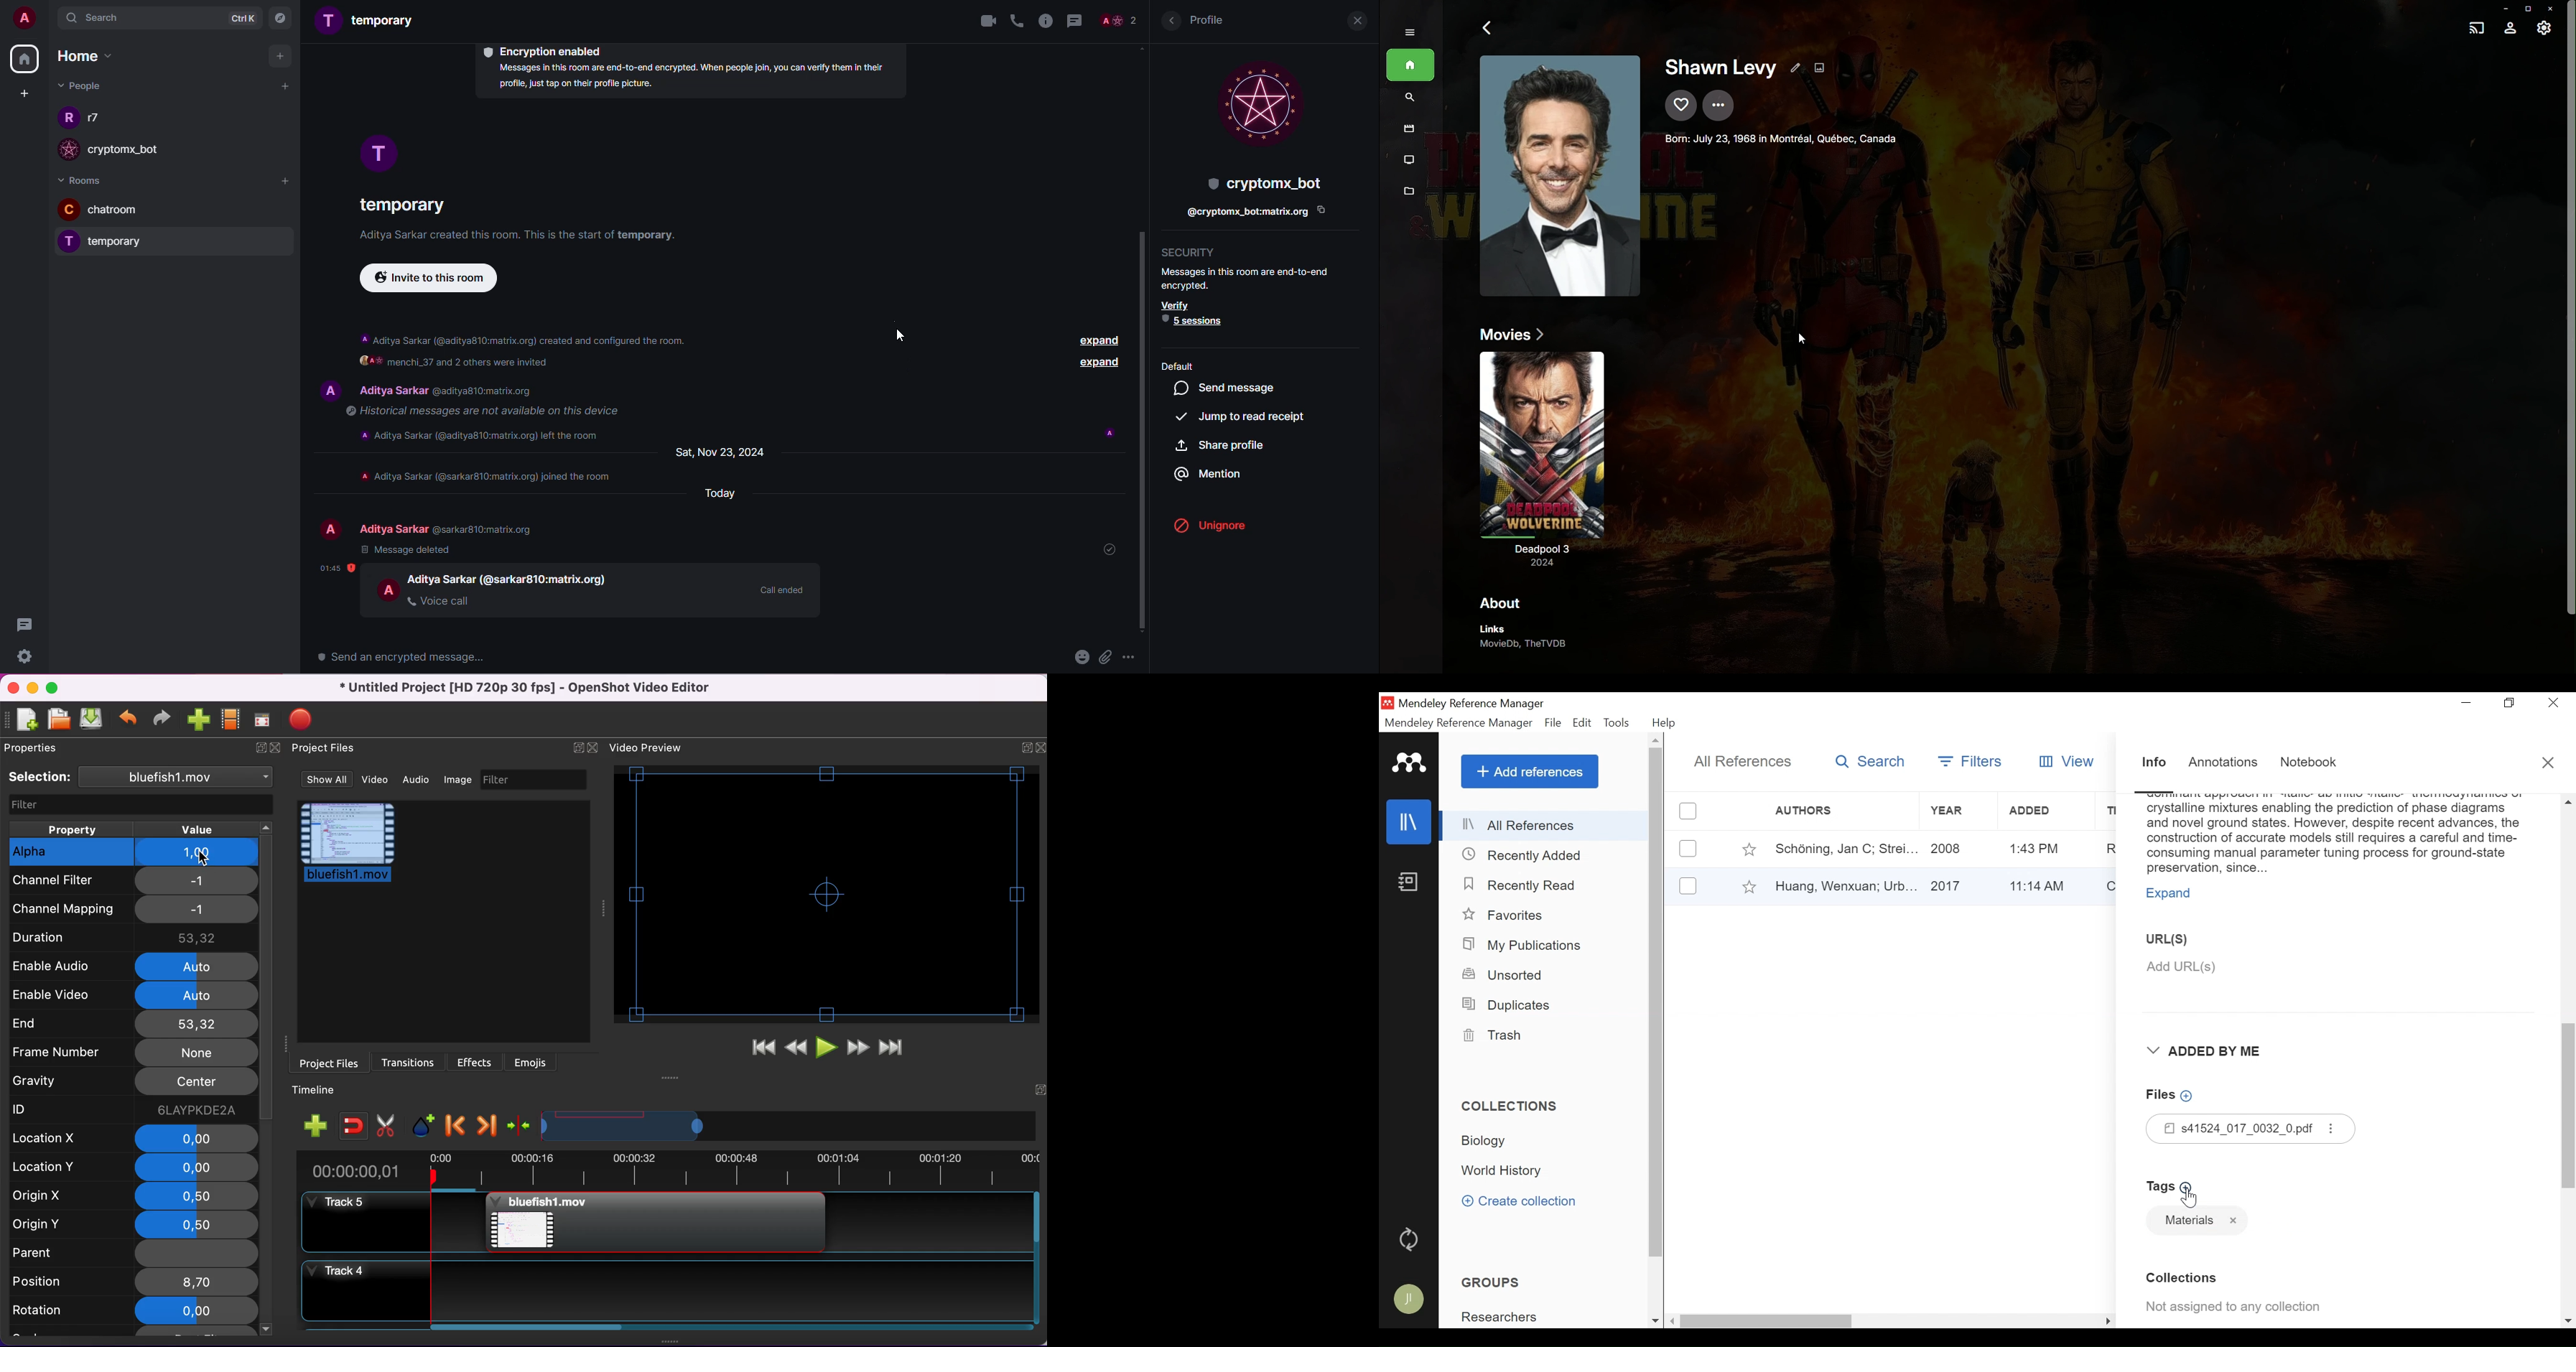 The image size is (2576, 1372). I want to click on position, so click(50, 1284).